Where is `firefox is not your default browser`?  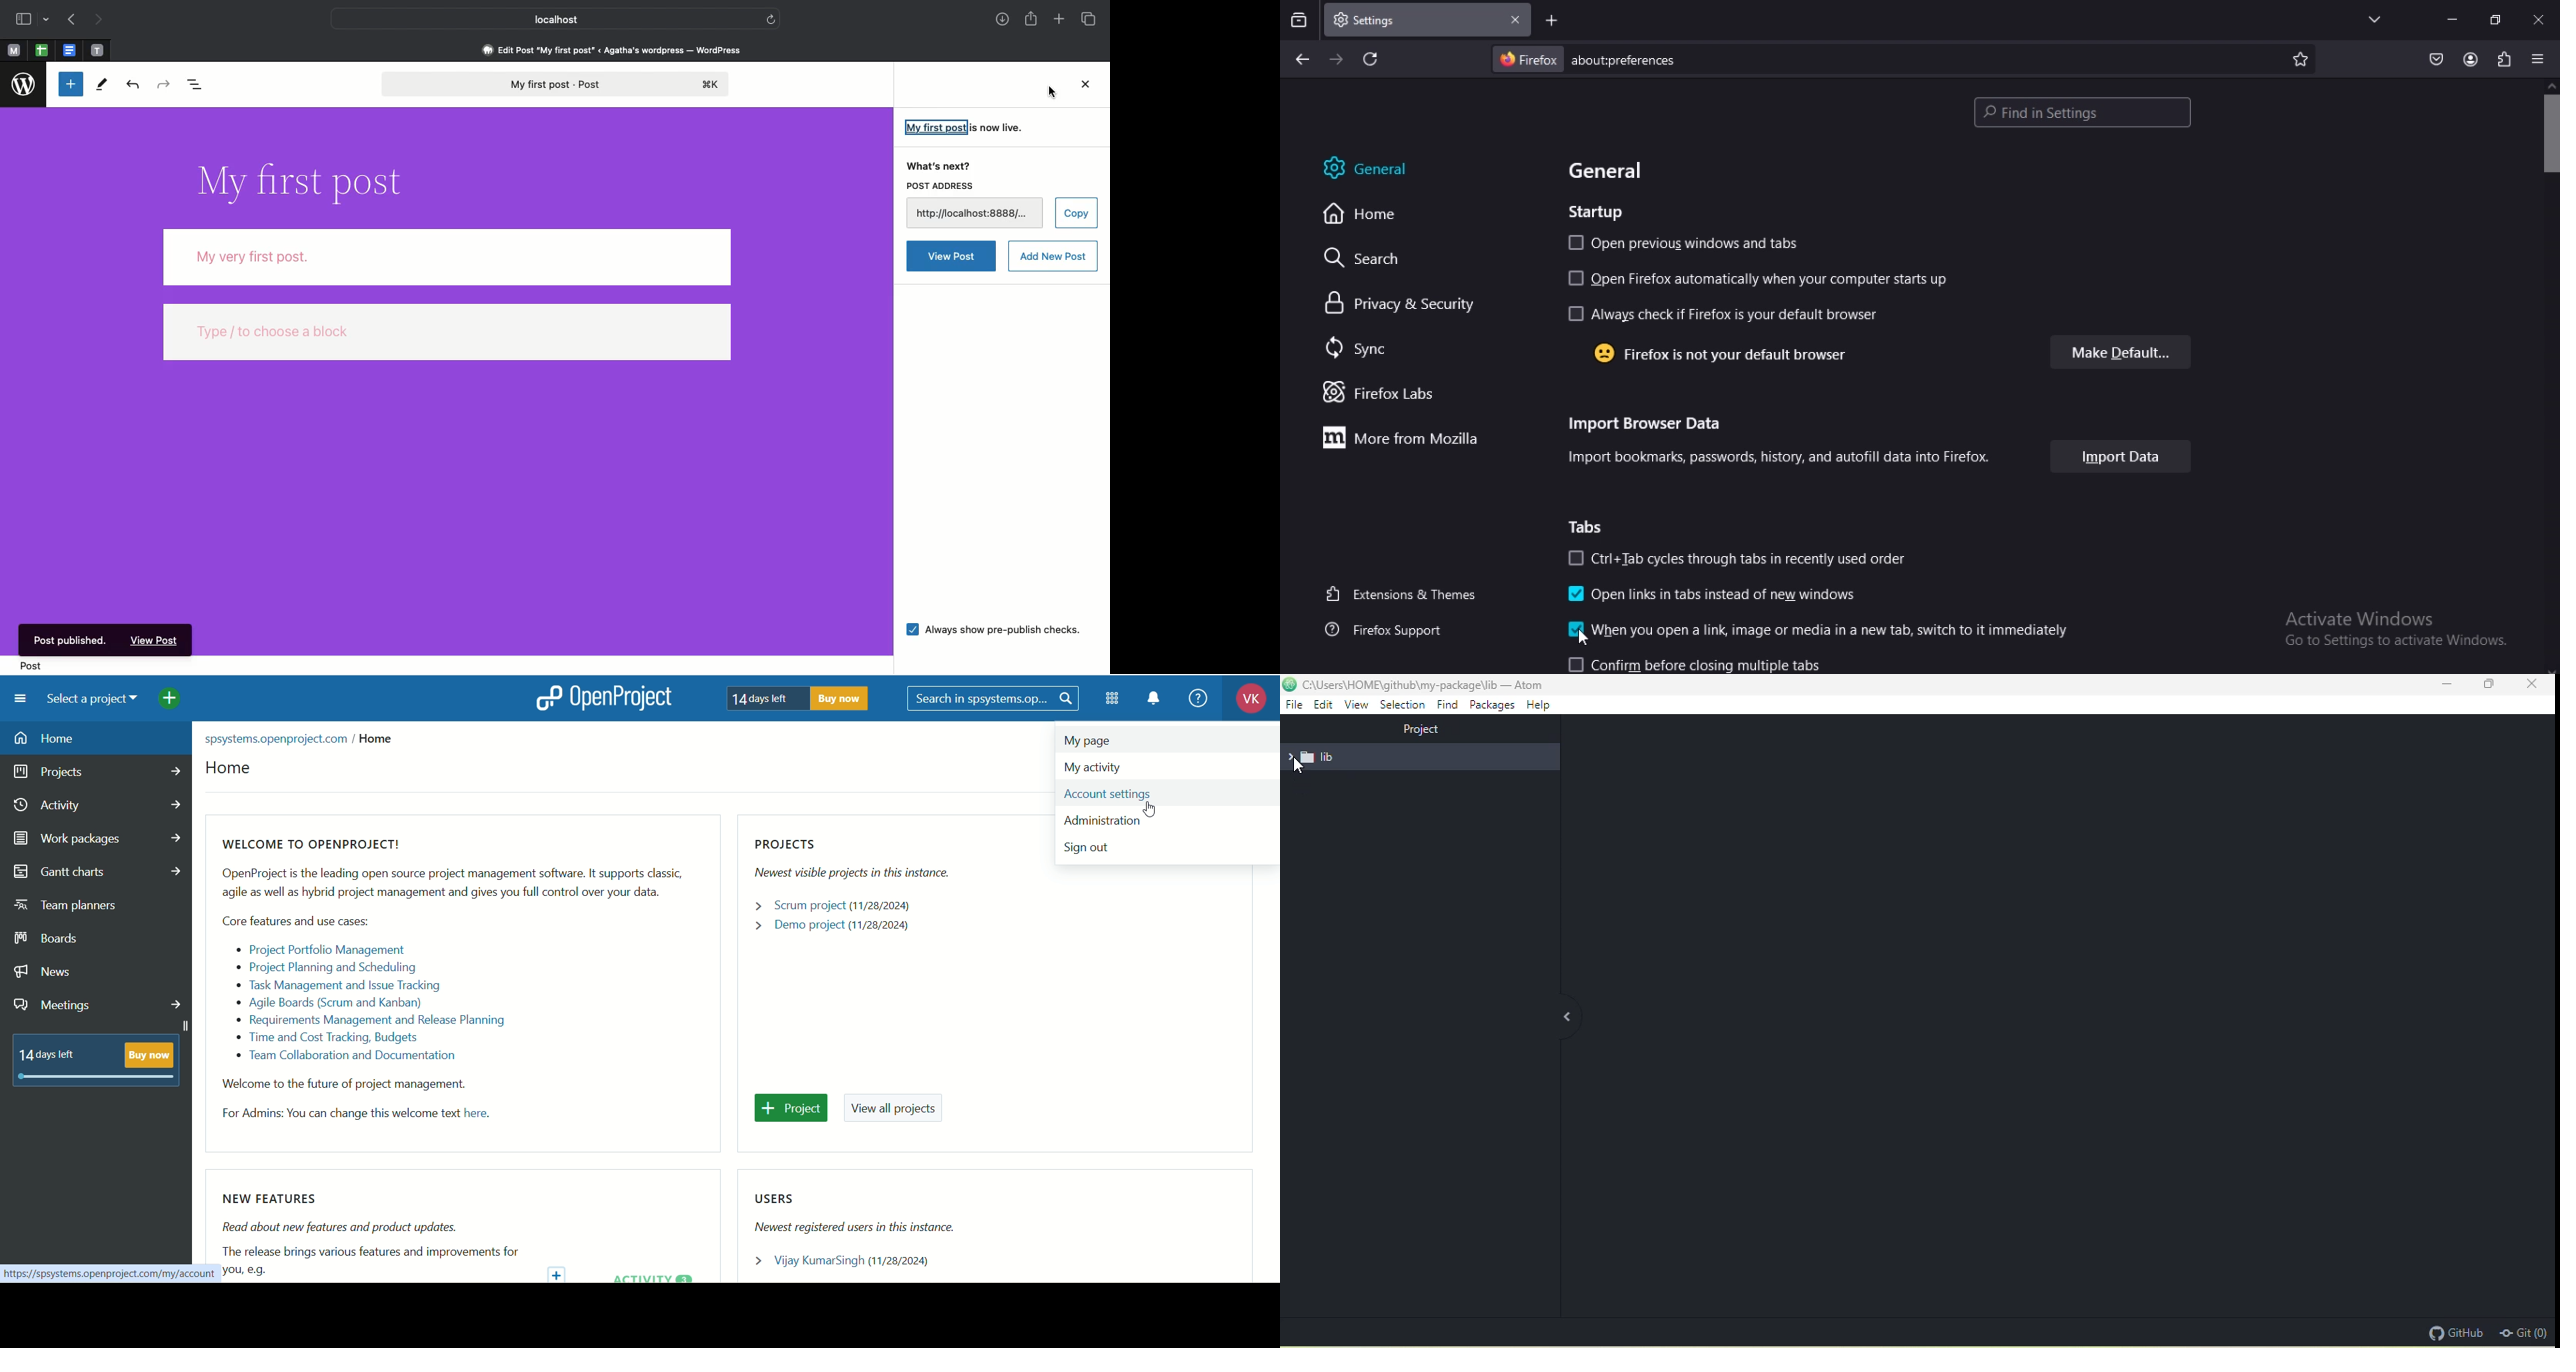
firefox is not your default browser is located at coordinates (1728, 356).